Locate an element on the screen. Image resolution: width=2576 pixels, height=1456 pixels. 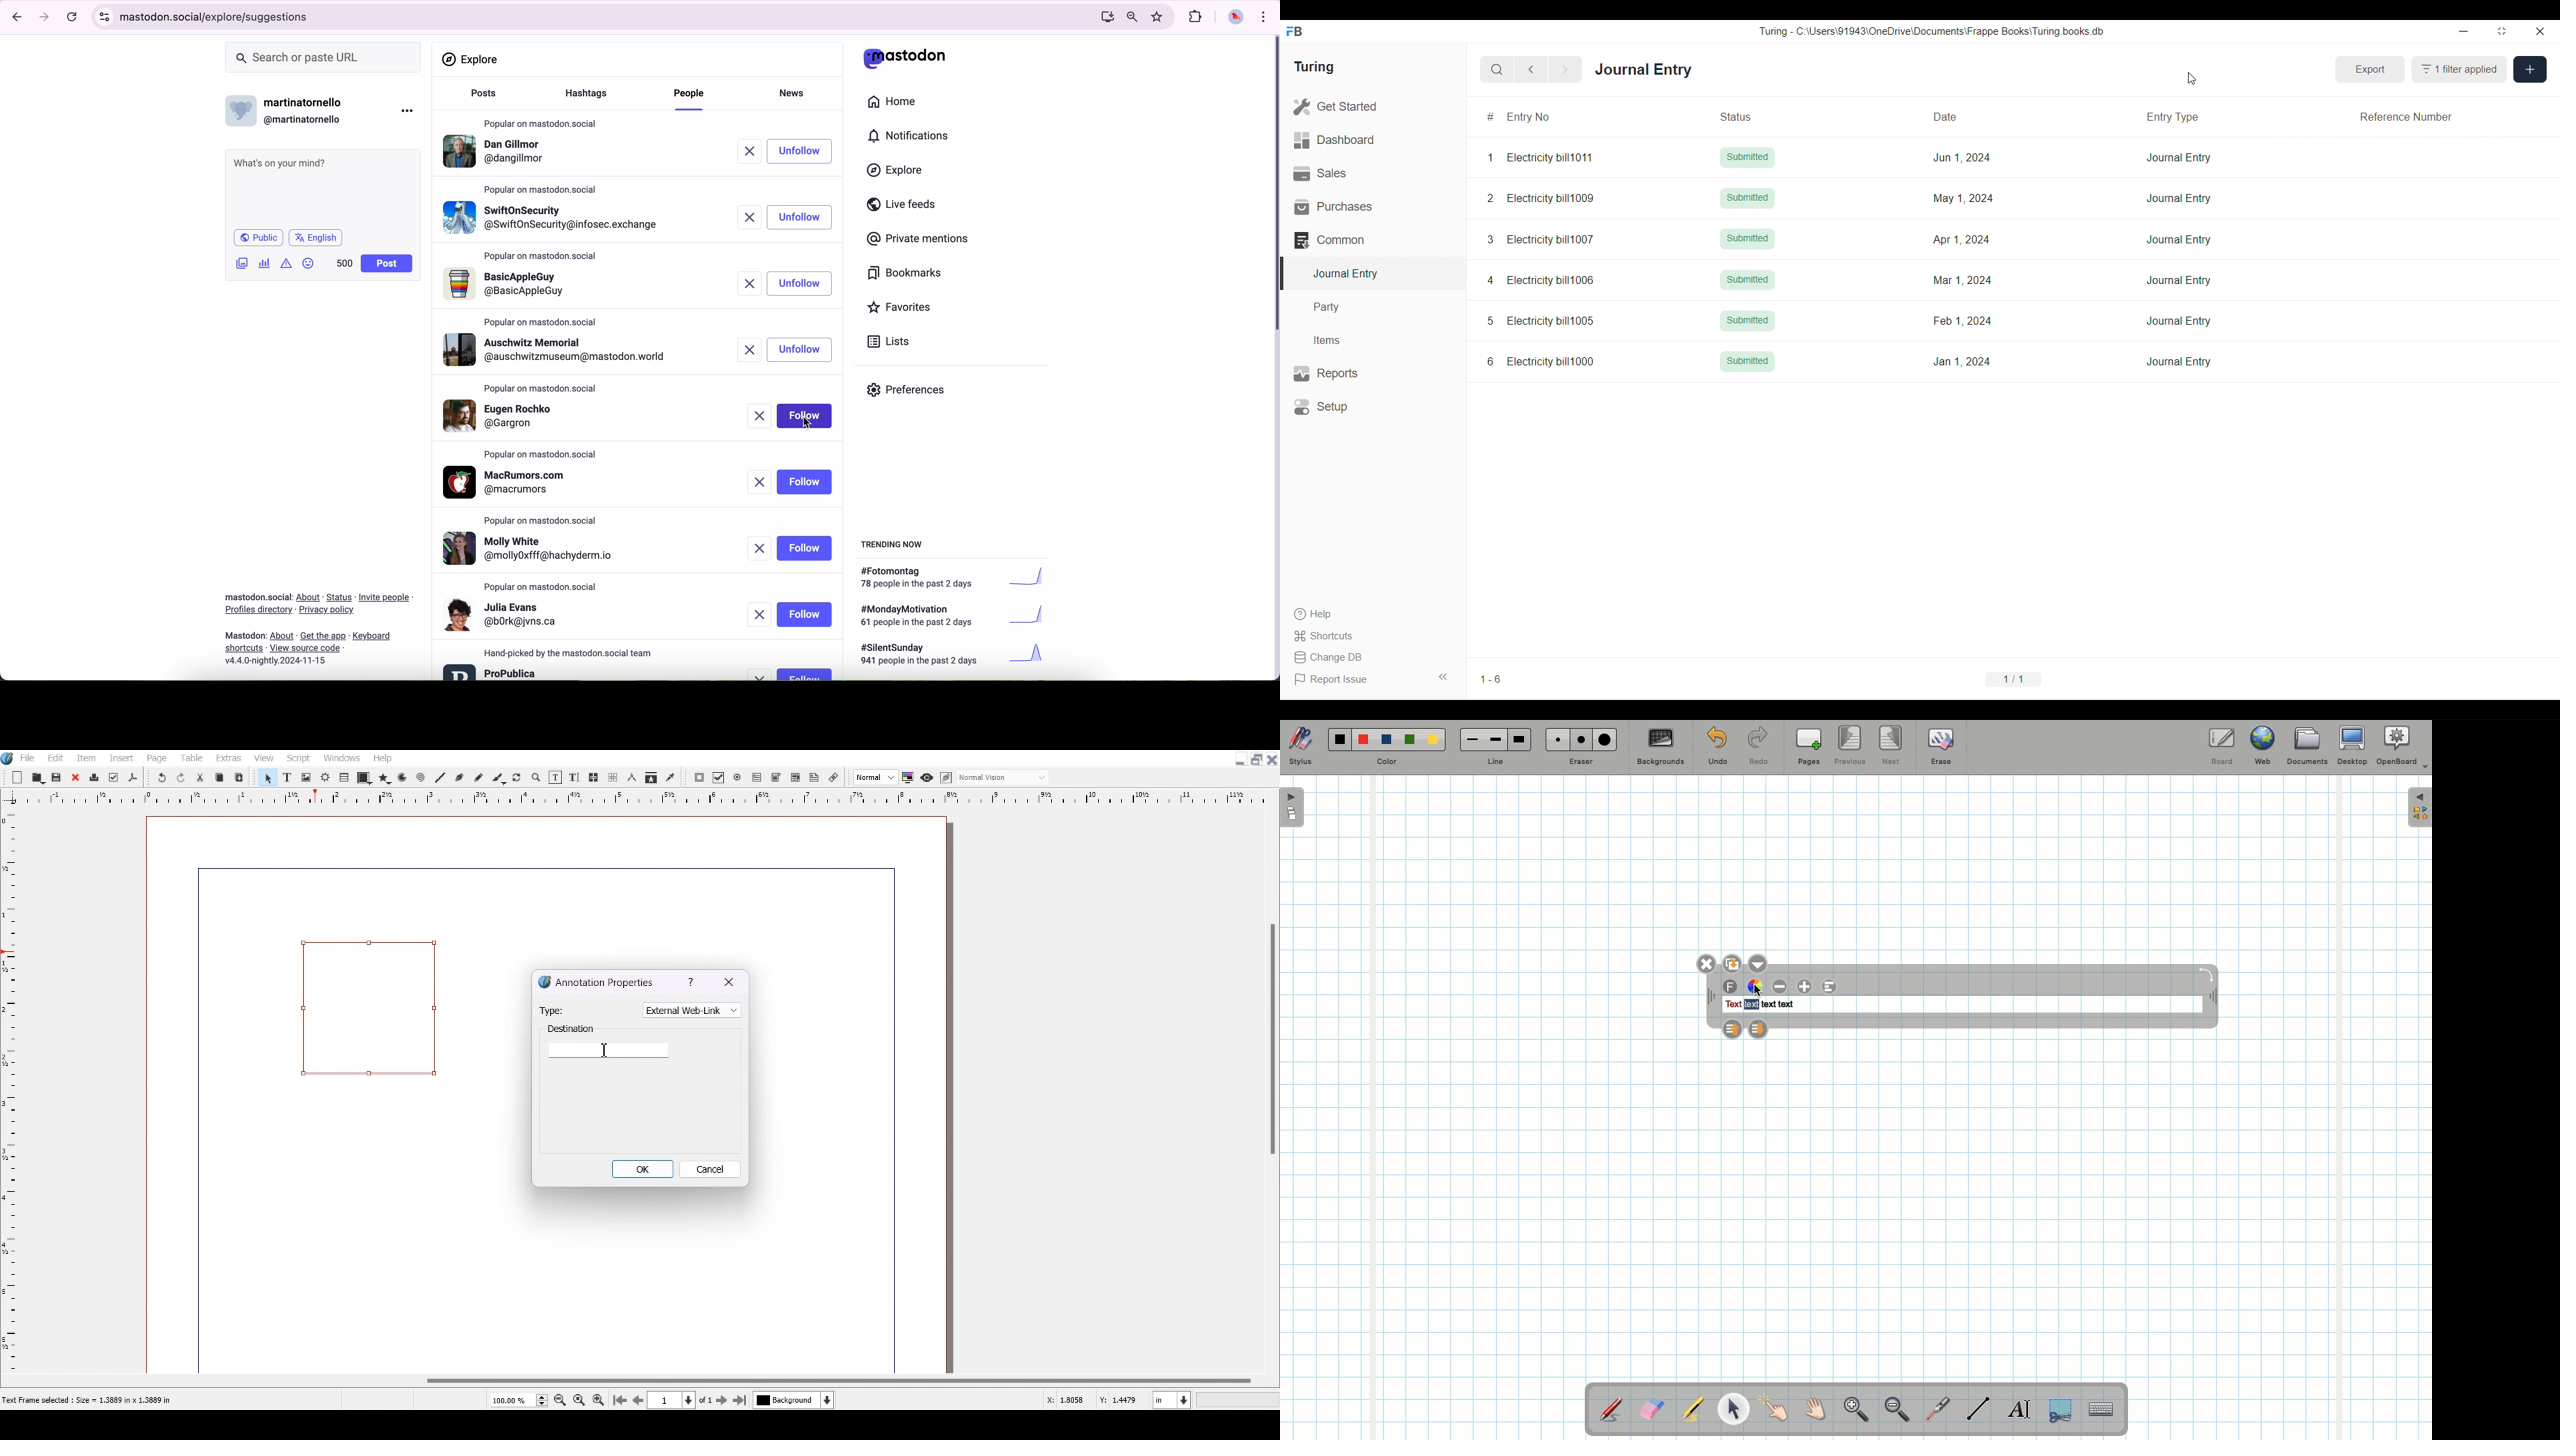
Select the visual appearance on display is located at coordinates (1004, 776).